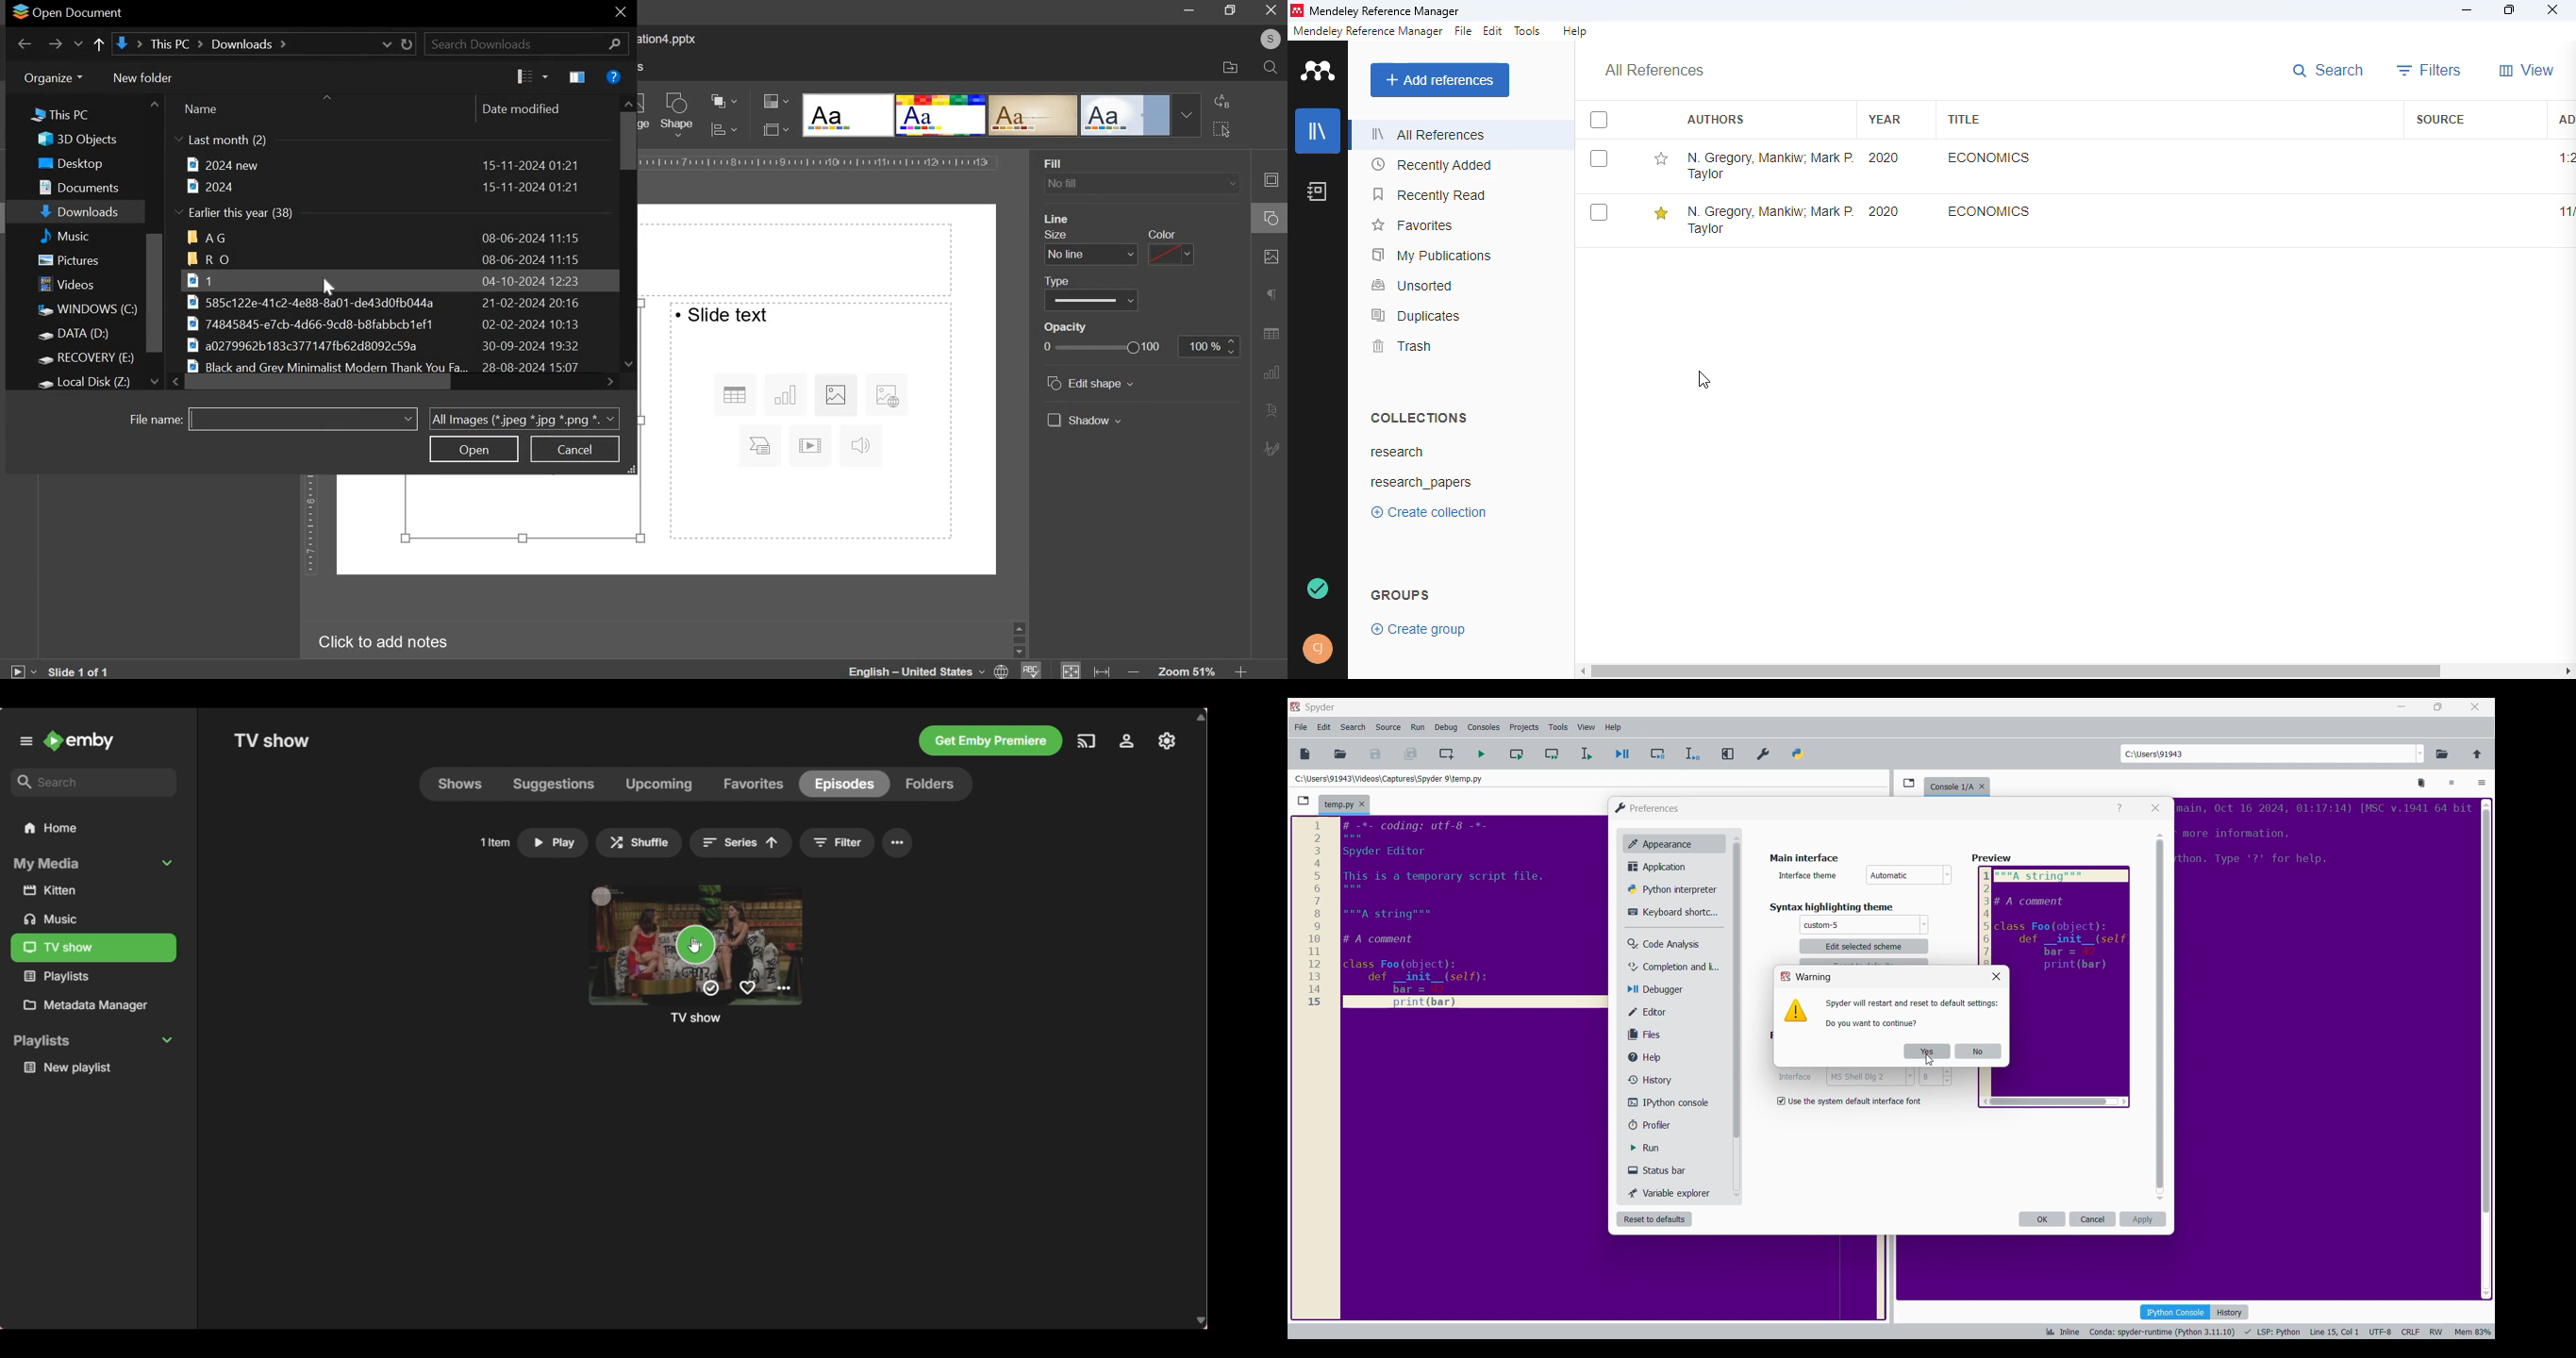  What do you see at coordinates (53, 117) in the screenshot?
I see `this pc` at bounding box center [53, 117].